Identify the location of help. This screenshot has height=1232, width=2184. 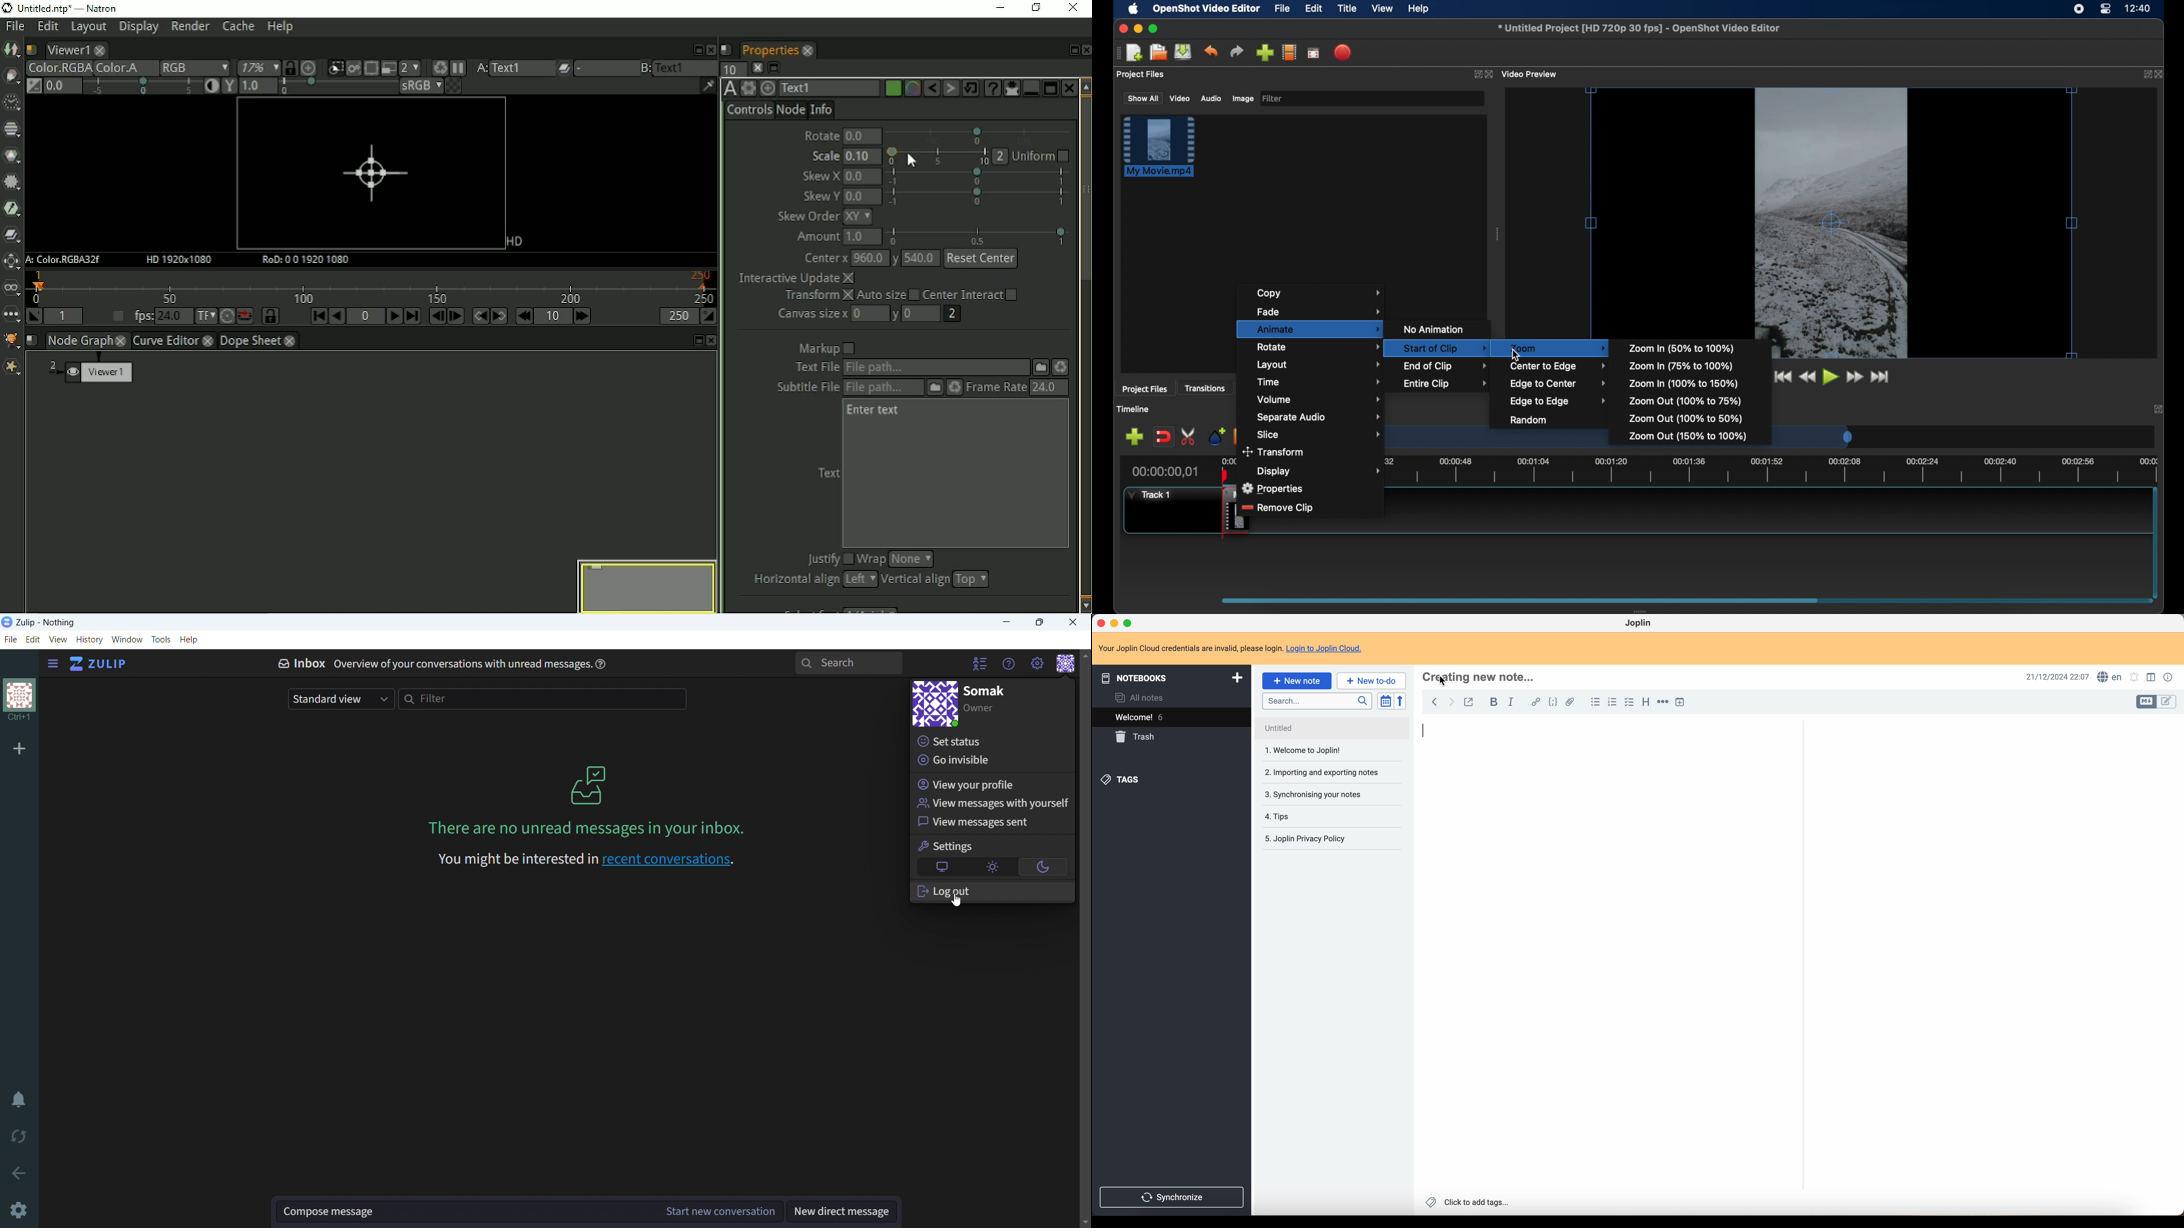
(189, 640).